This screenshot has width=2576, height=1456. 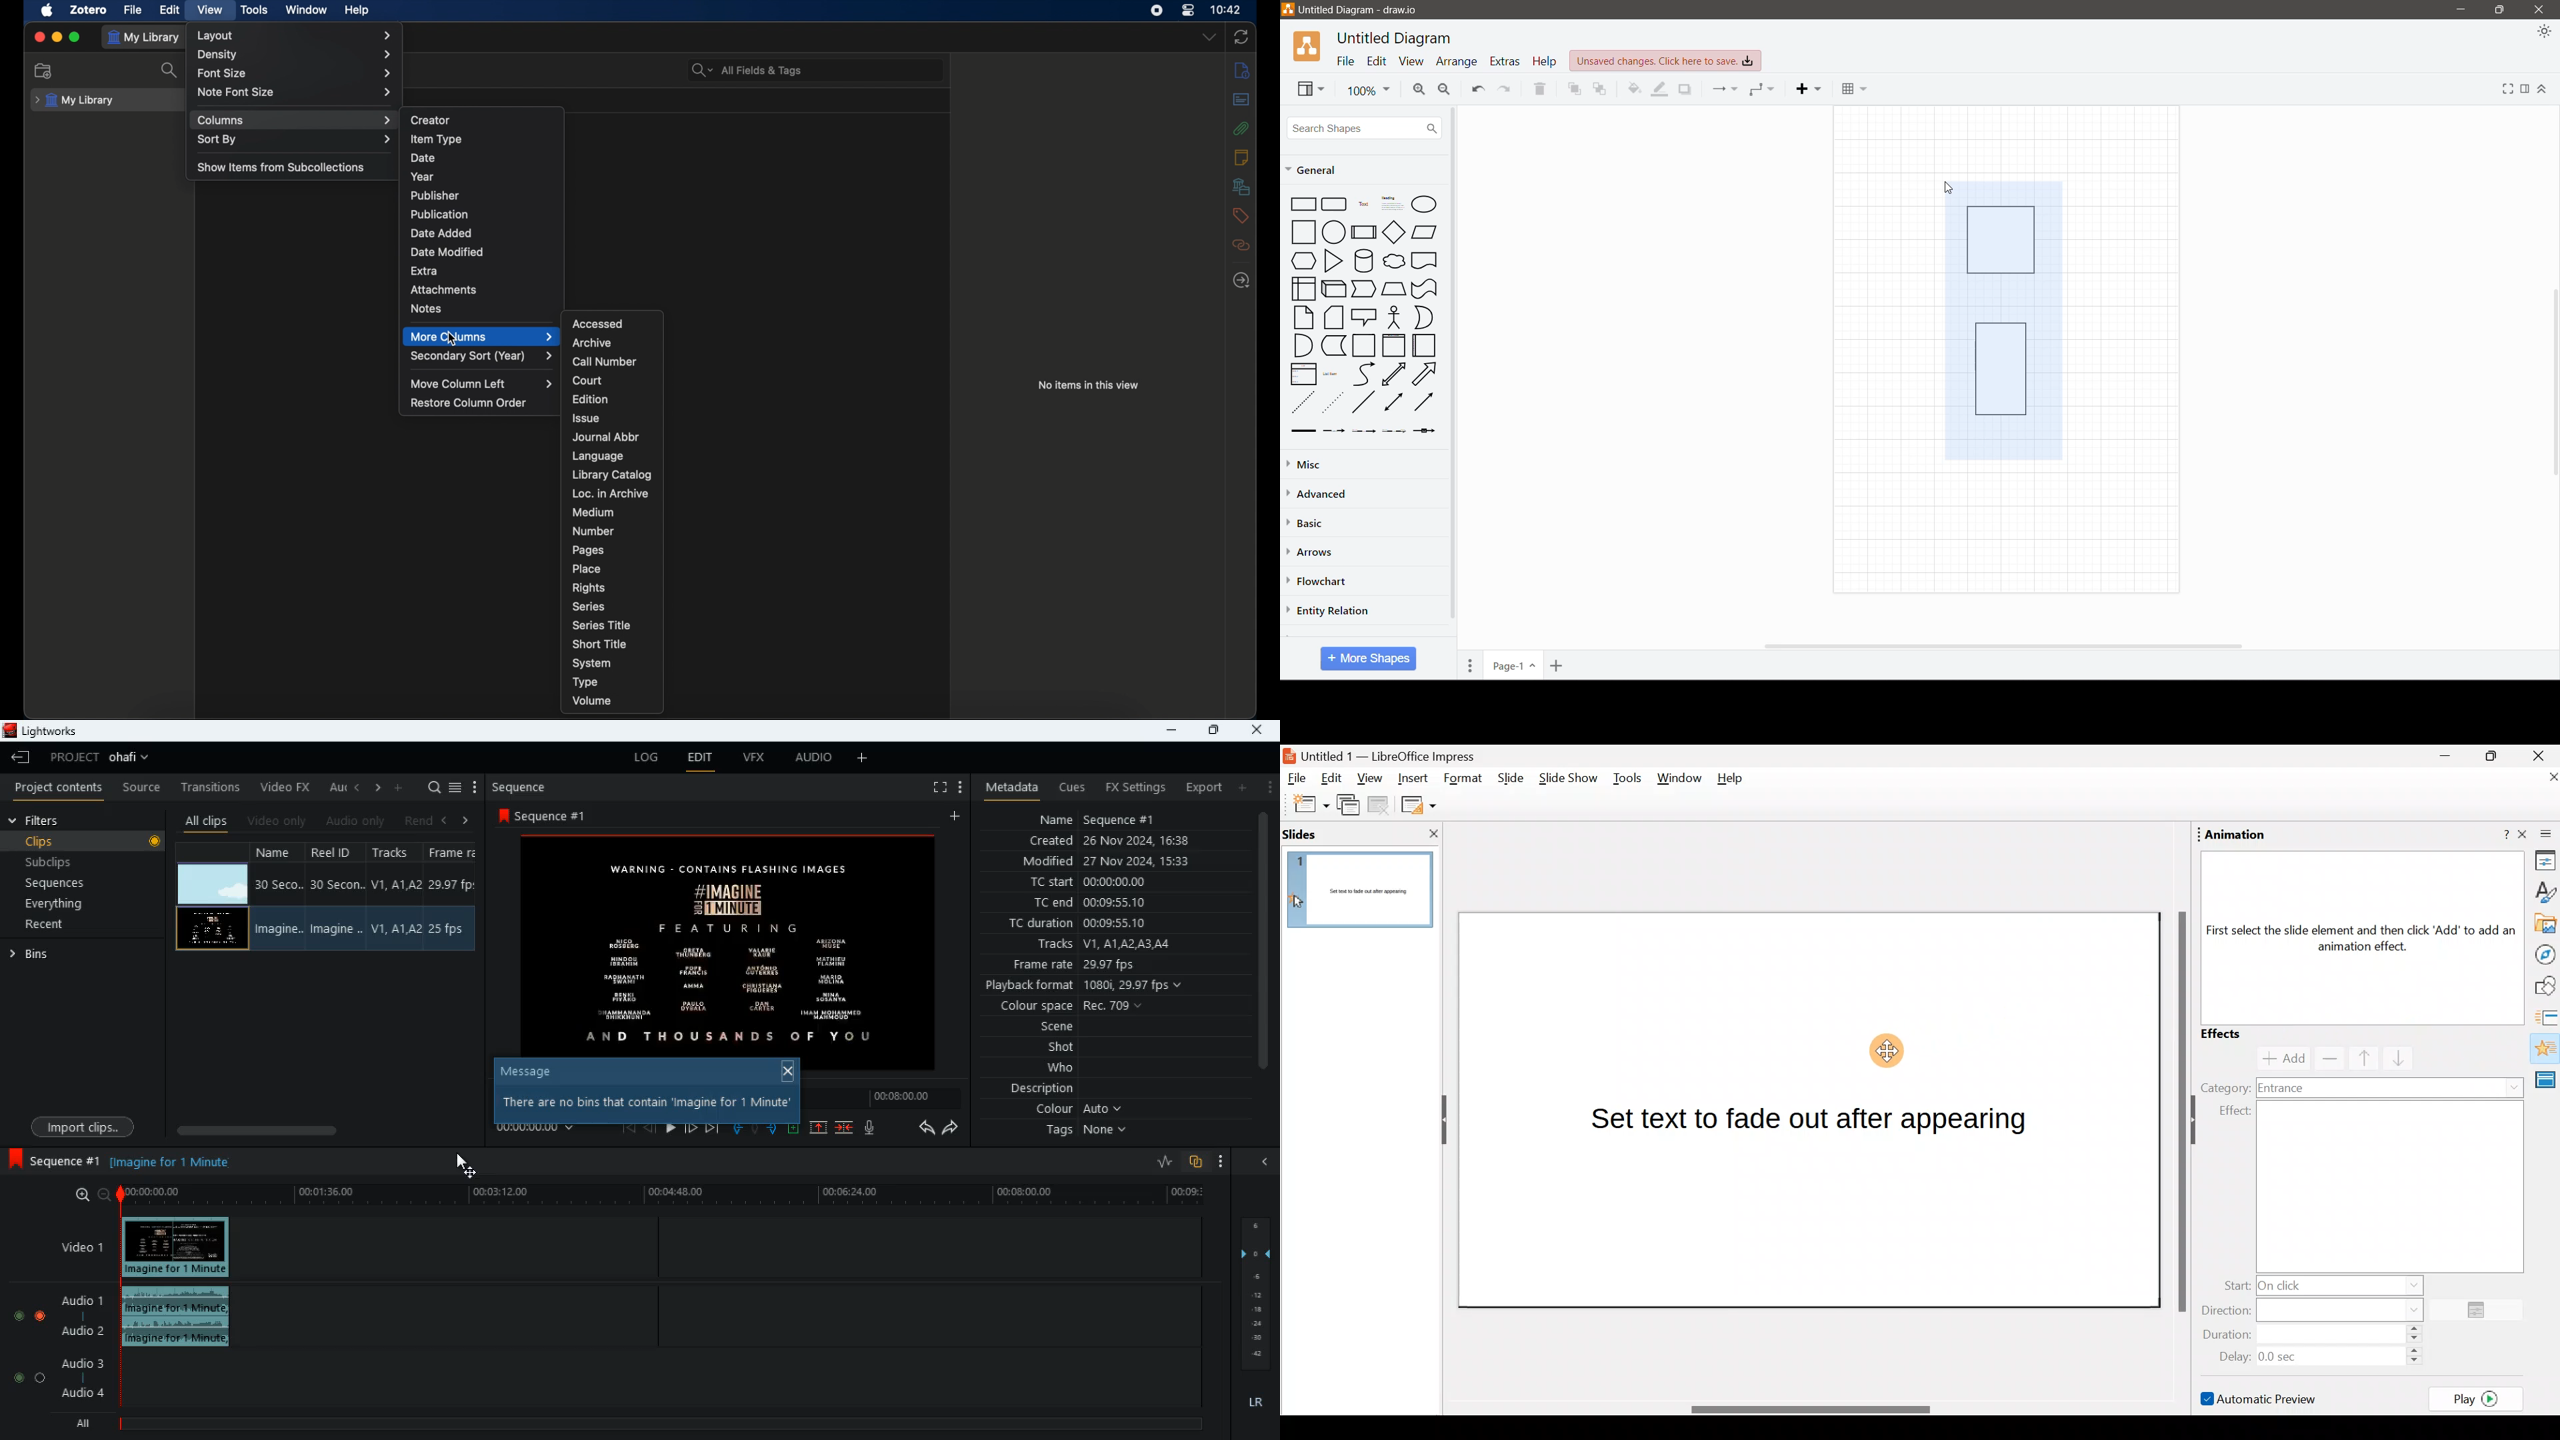 I want to click on language, so click(x=599, y=456).